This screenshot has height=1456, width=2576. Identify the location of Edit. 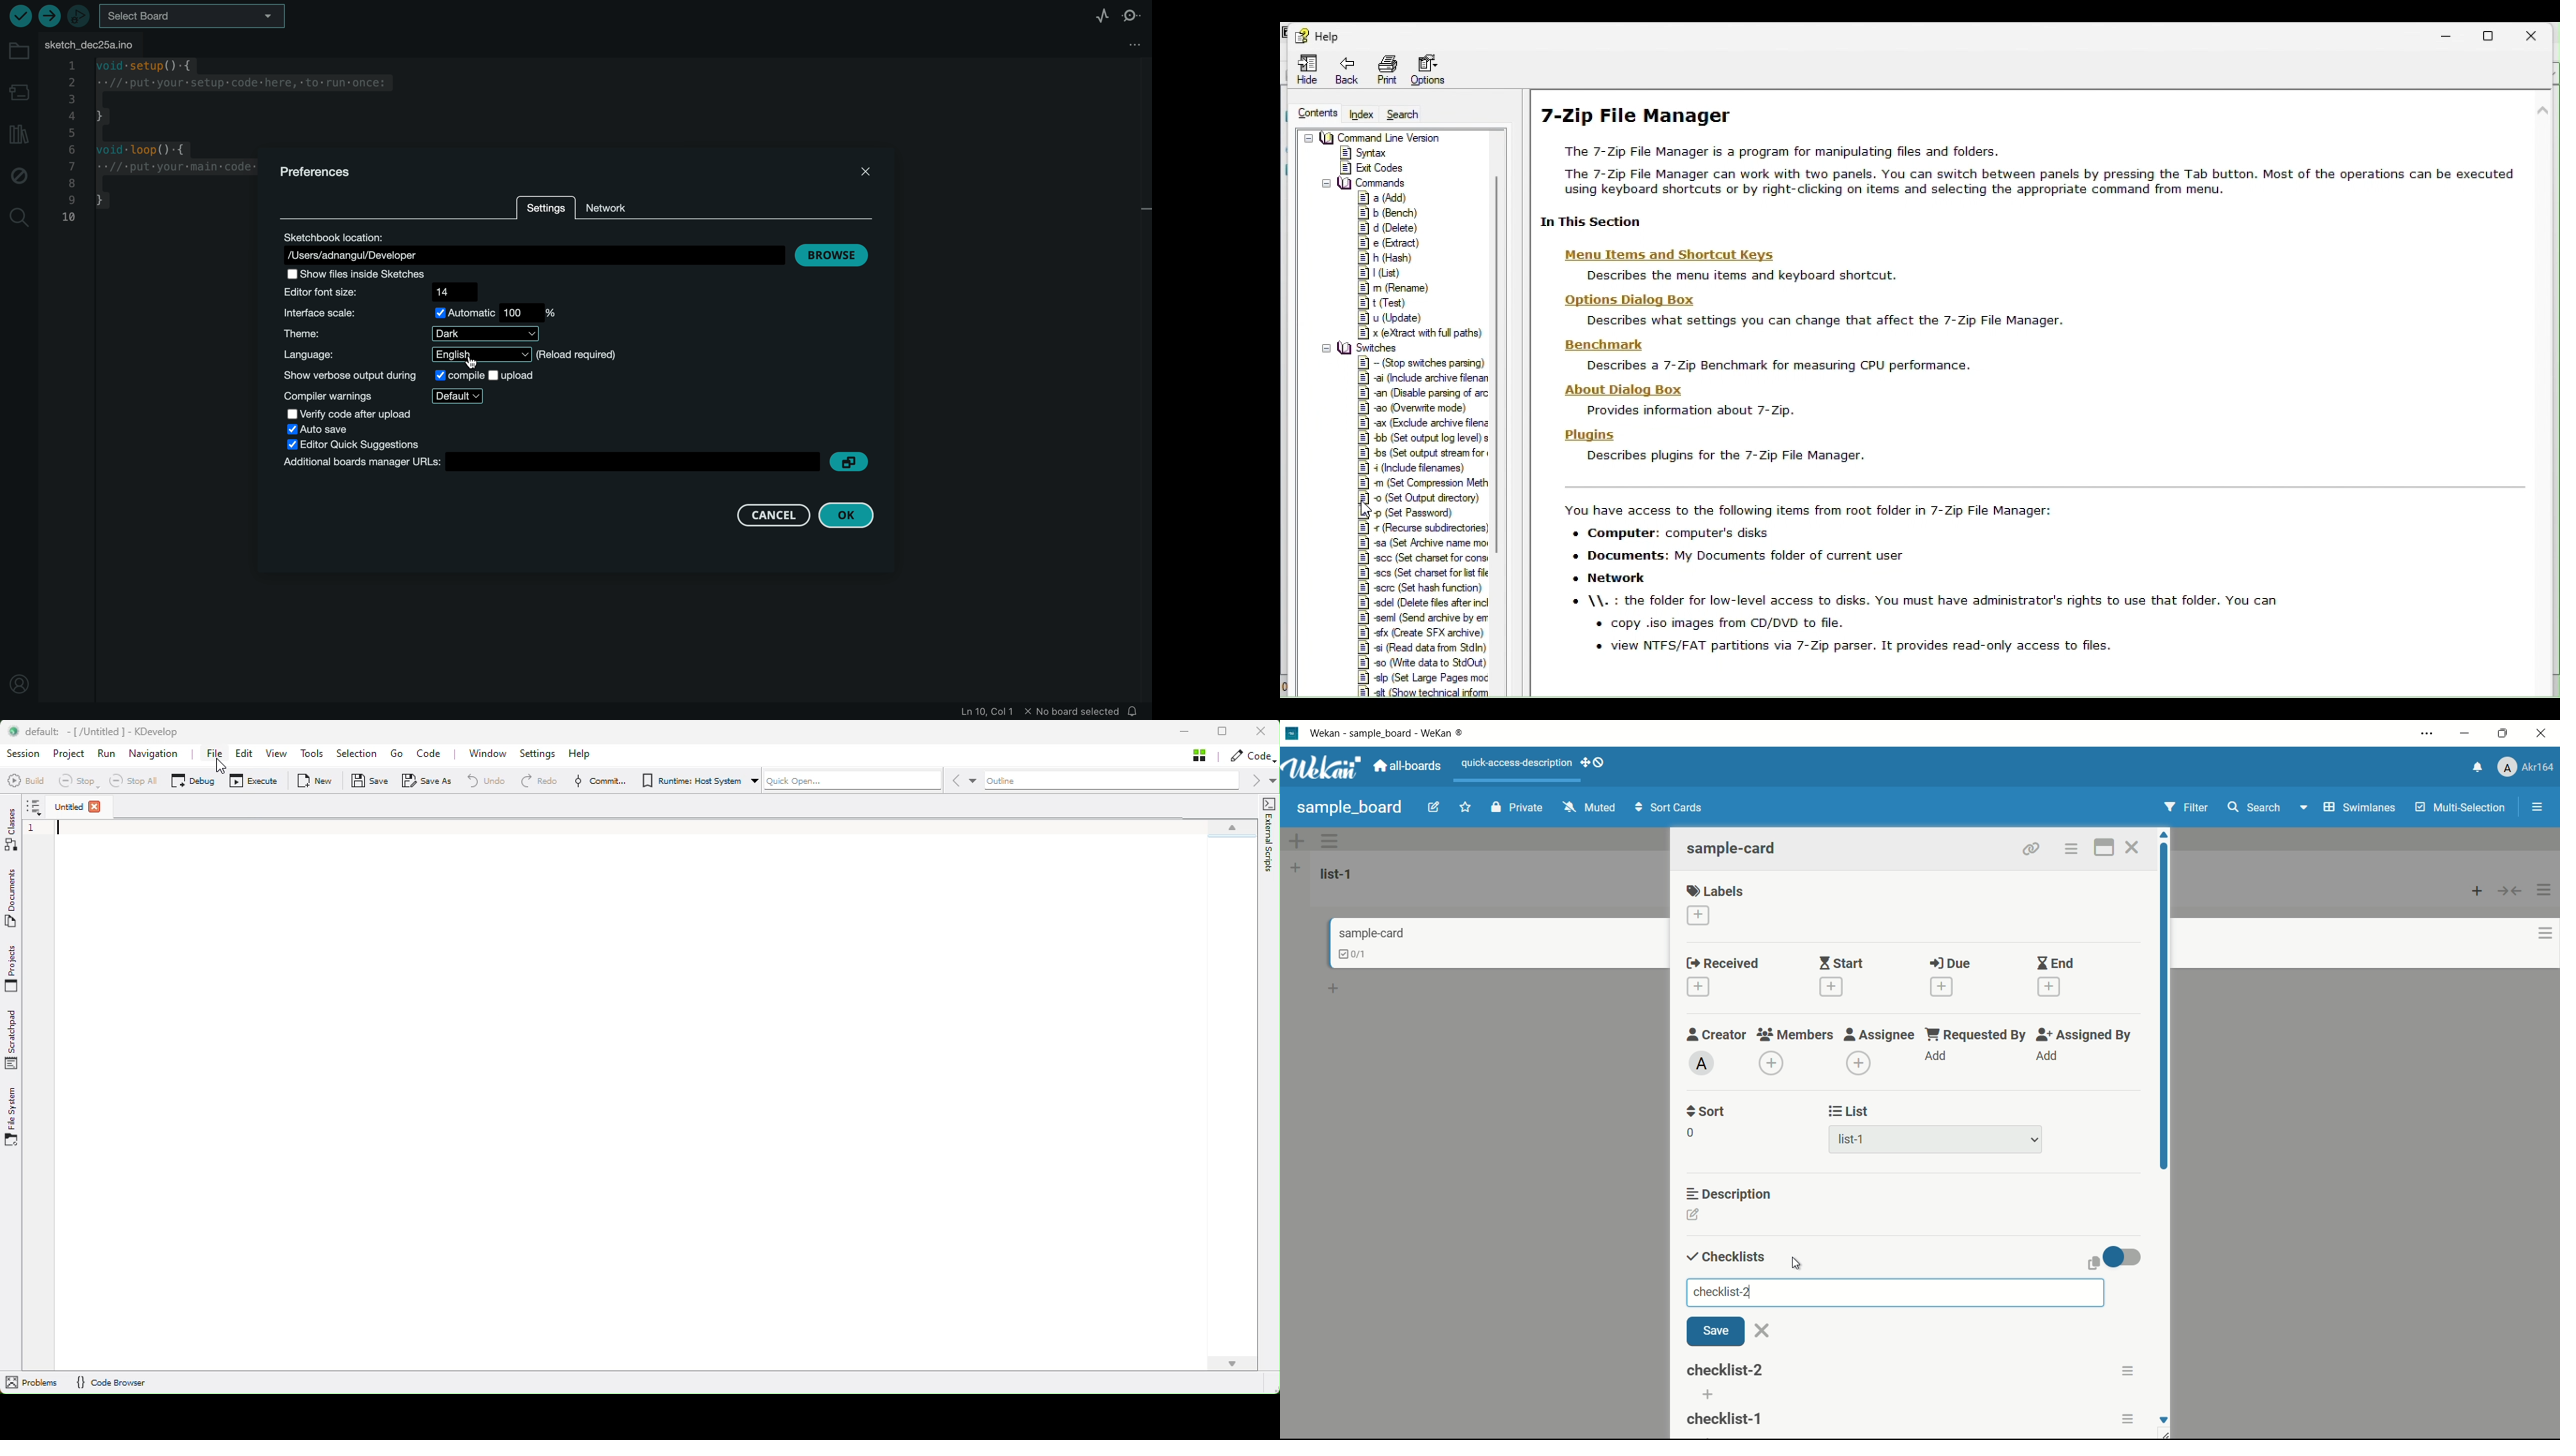
(244, 755).